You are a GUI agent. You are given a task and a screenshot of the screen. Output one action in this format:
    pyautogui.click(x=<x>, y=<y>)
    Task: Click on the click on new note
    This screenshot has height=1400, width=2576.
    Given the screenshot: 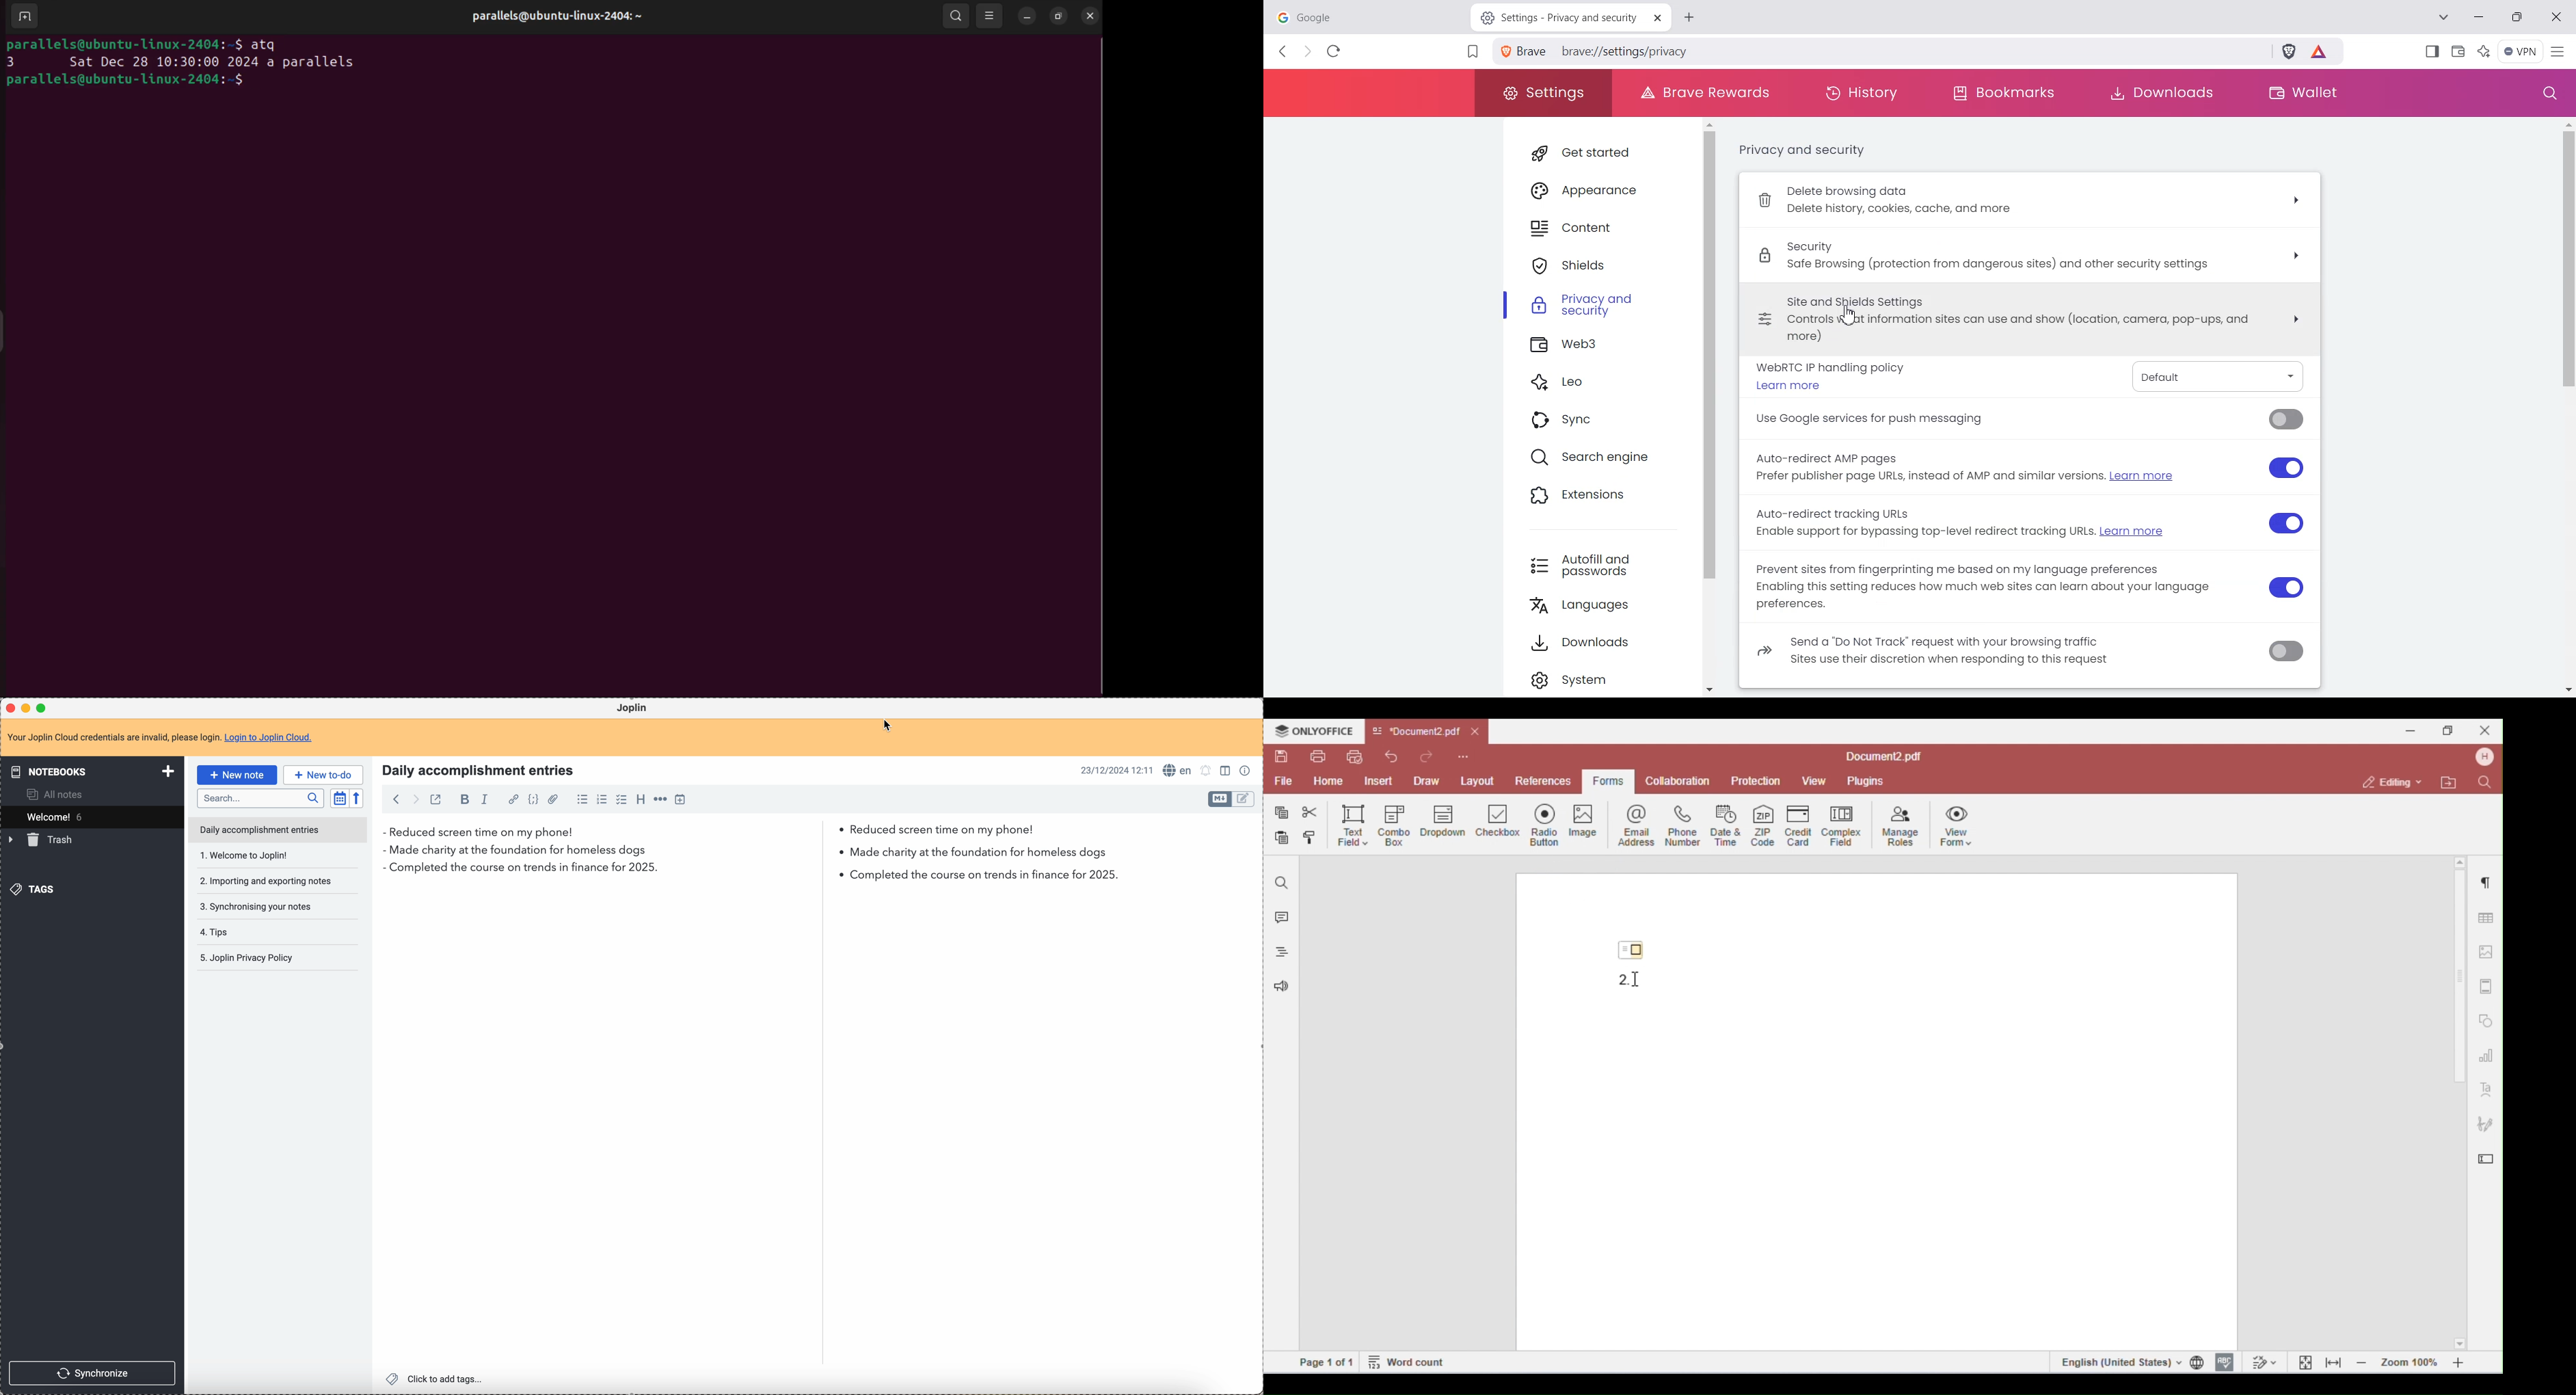 What is the action you would take?
    pyautogui.click(x=236, y=775)
    